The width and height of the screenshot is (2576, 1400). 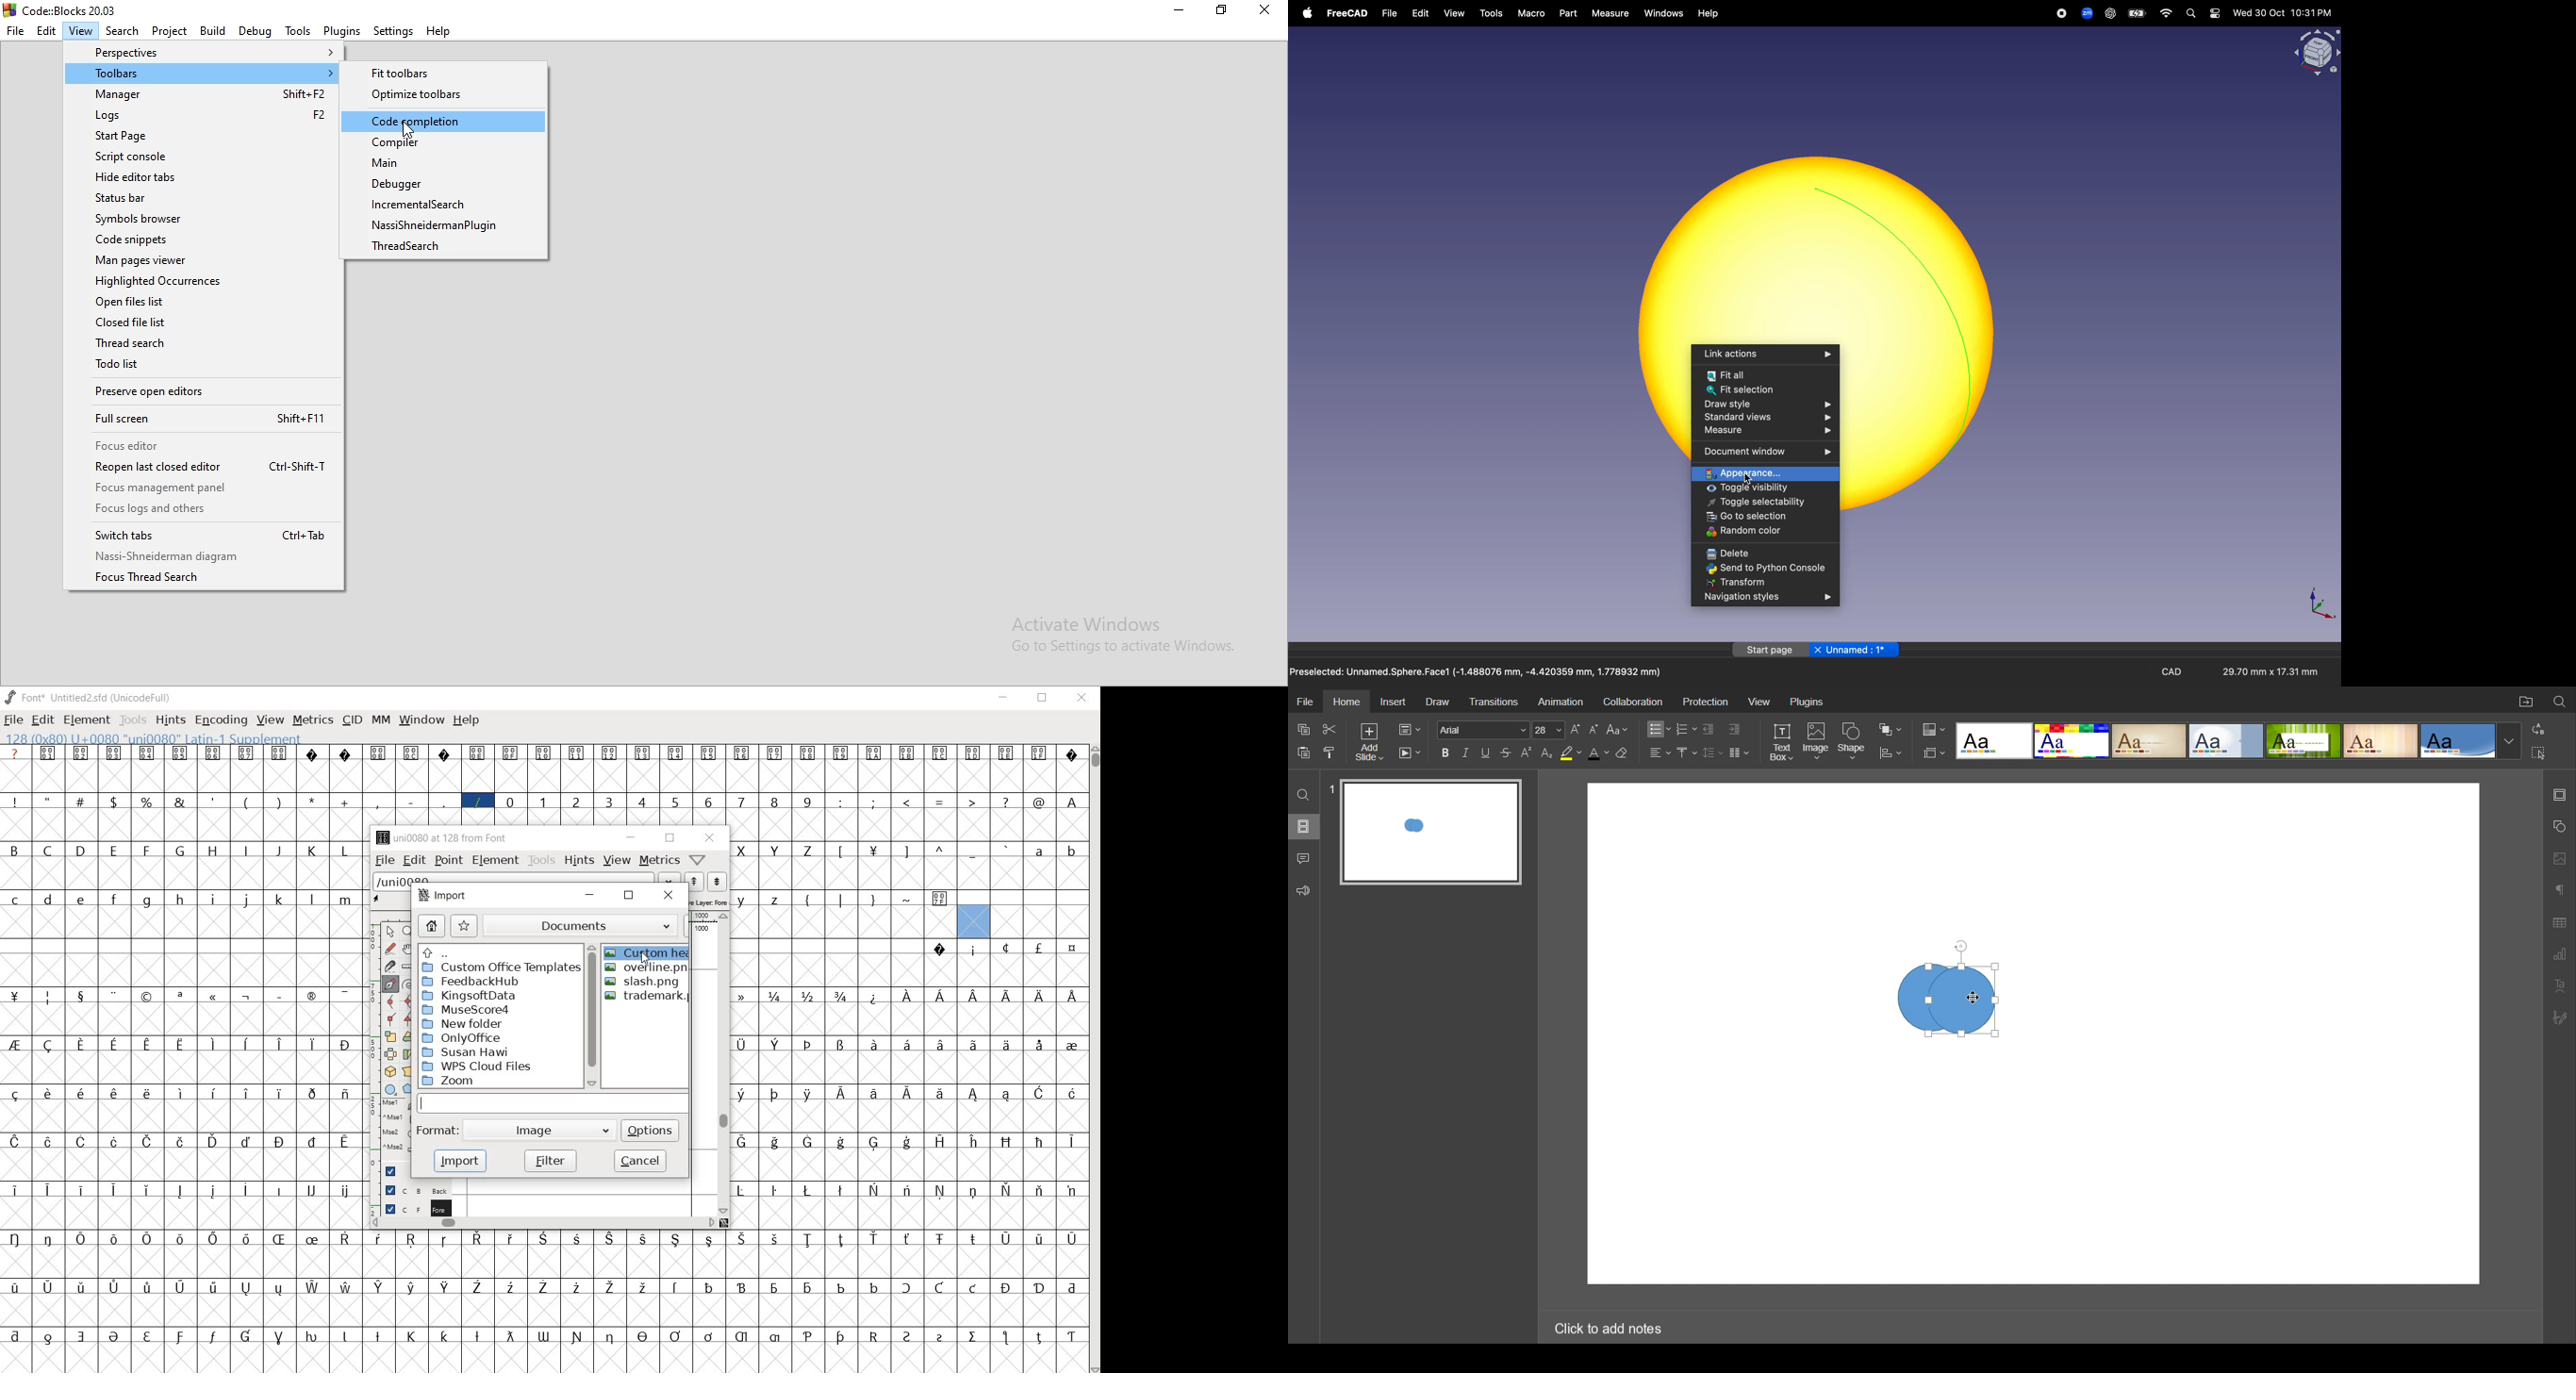 What do you see at coordinates (344, 851) in the screenshot?
I see `glyph` at bounding box center [344, 851].